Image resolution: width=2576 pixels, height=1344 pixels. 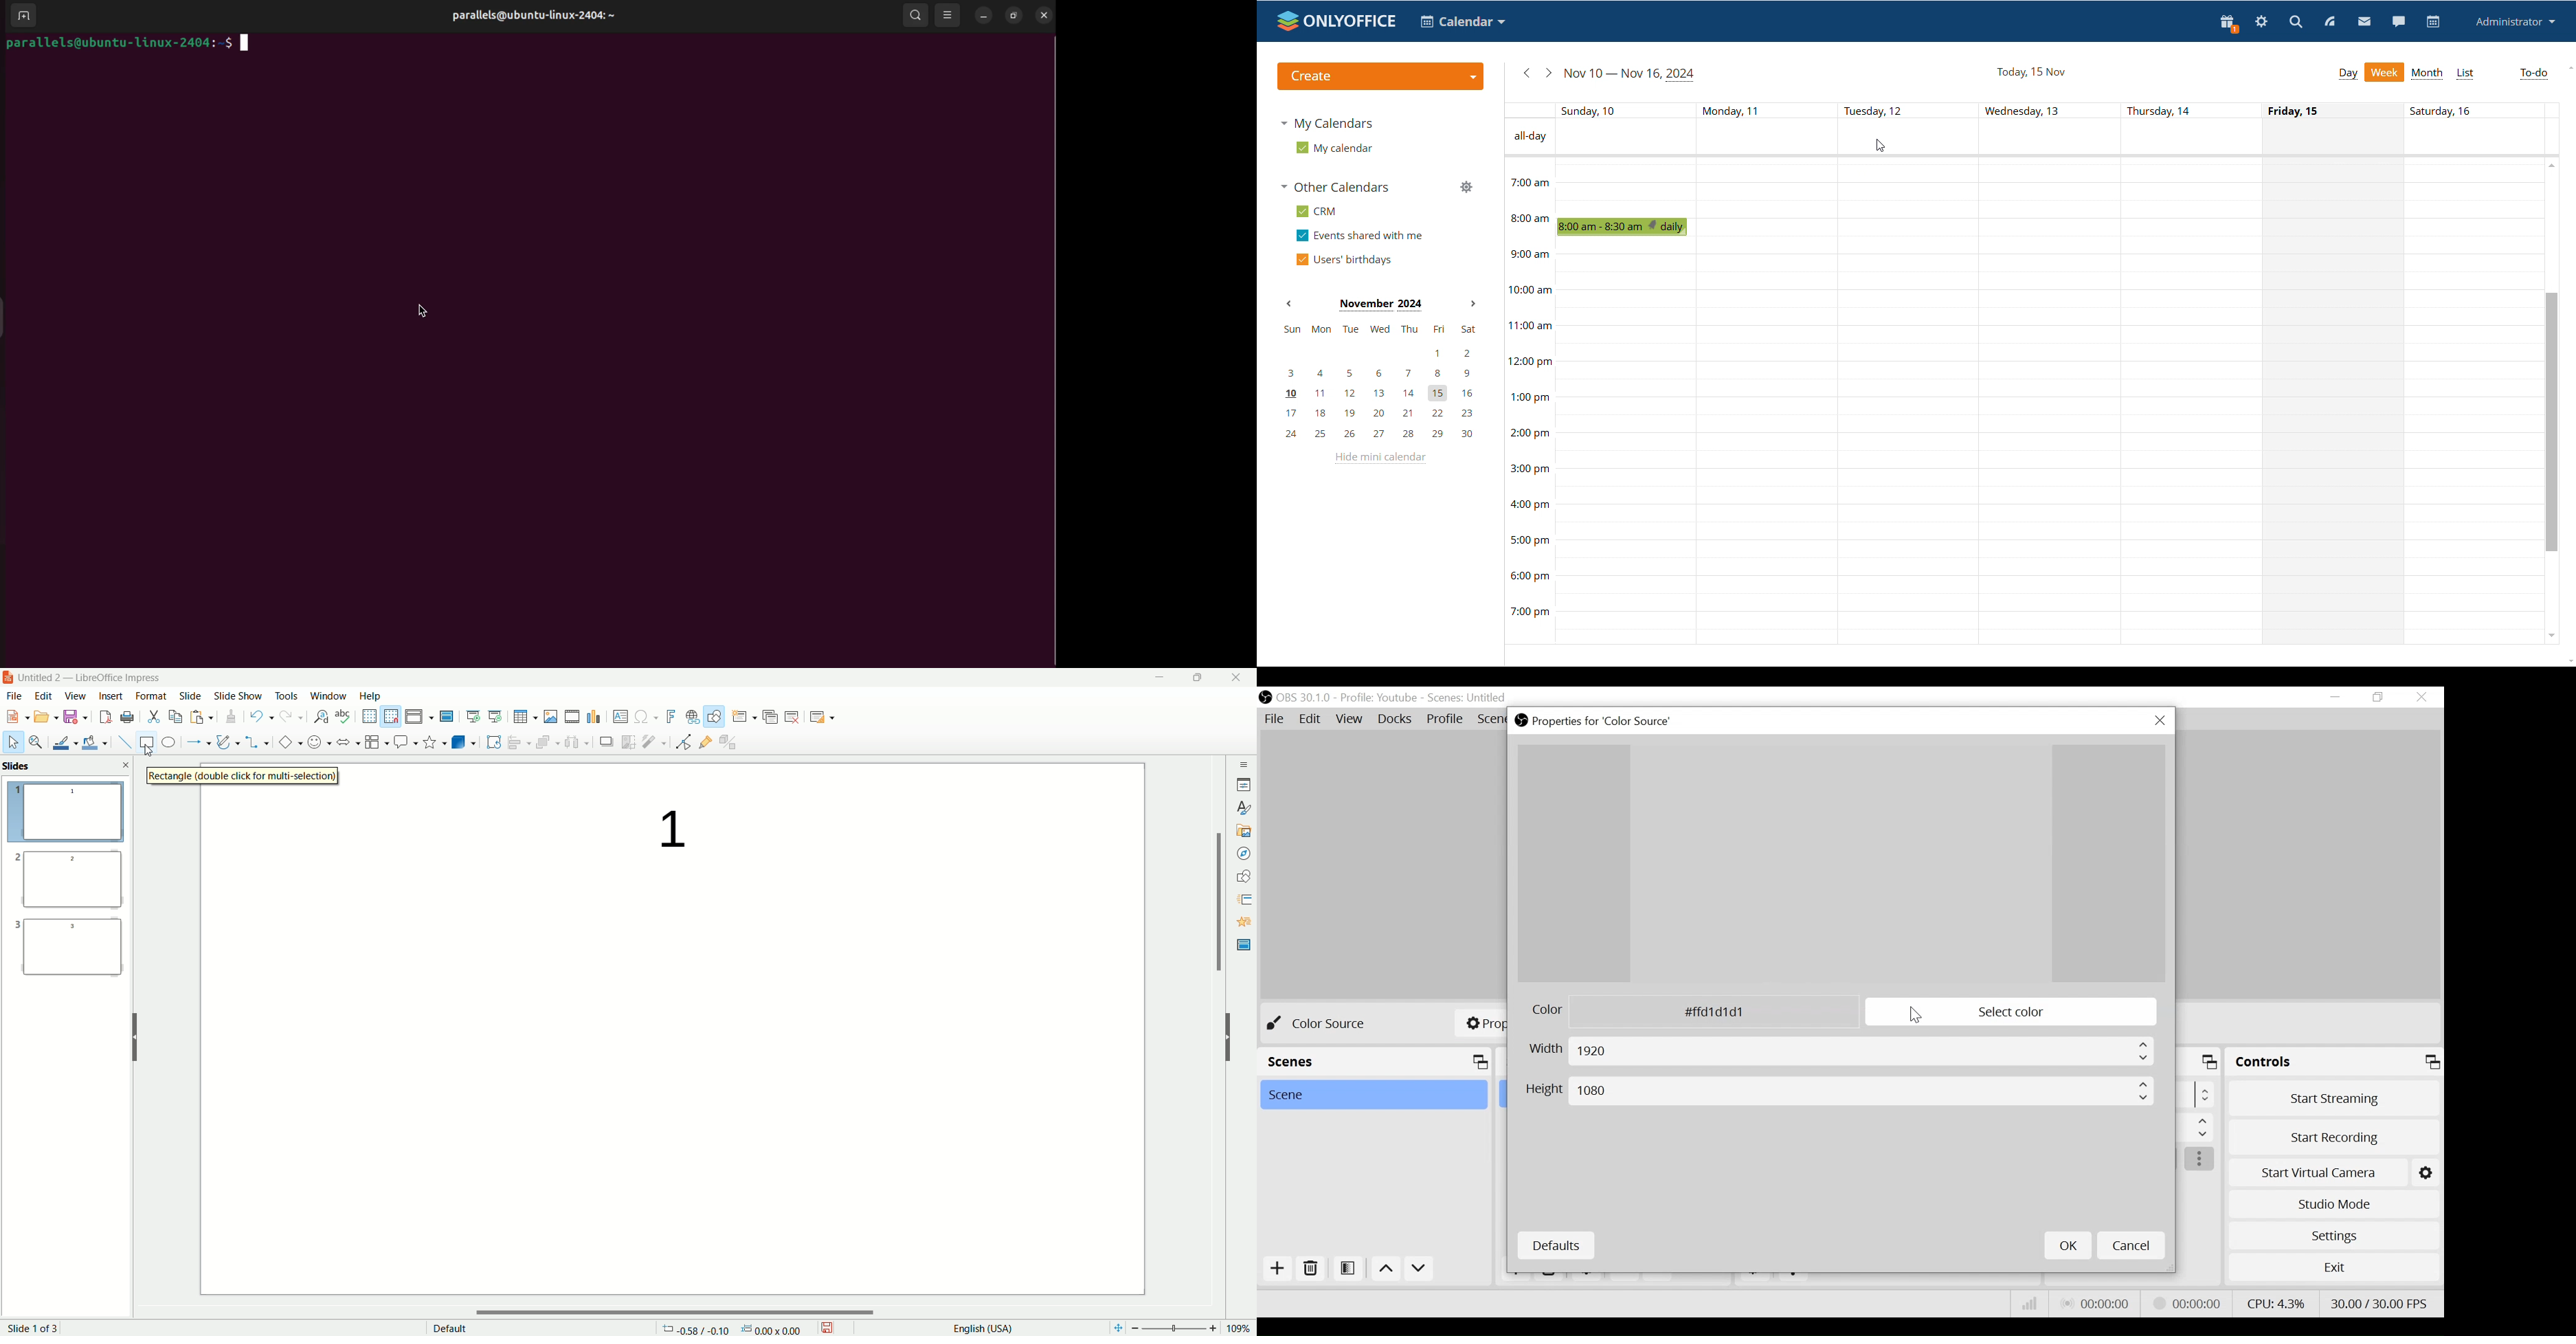 What do you see at coordinates (474, 714) in the screenshot?
I see `start from first slide` at bounding box center [474, 714].